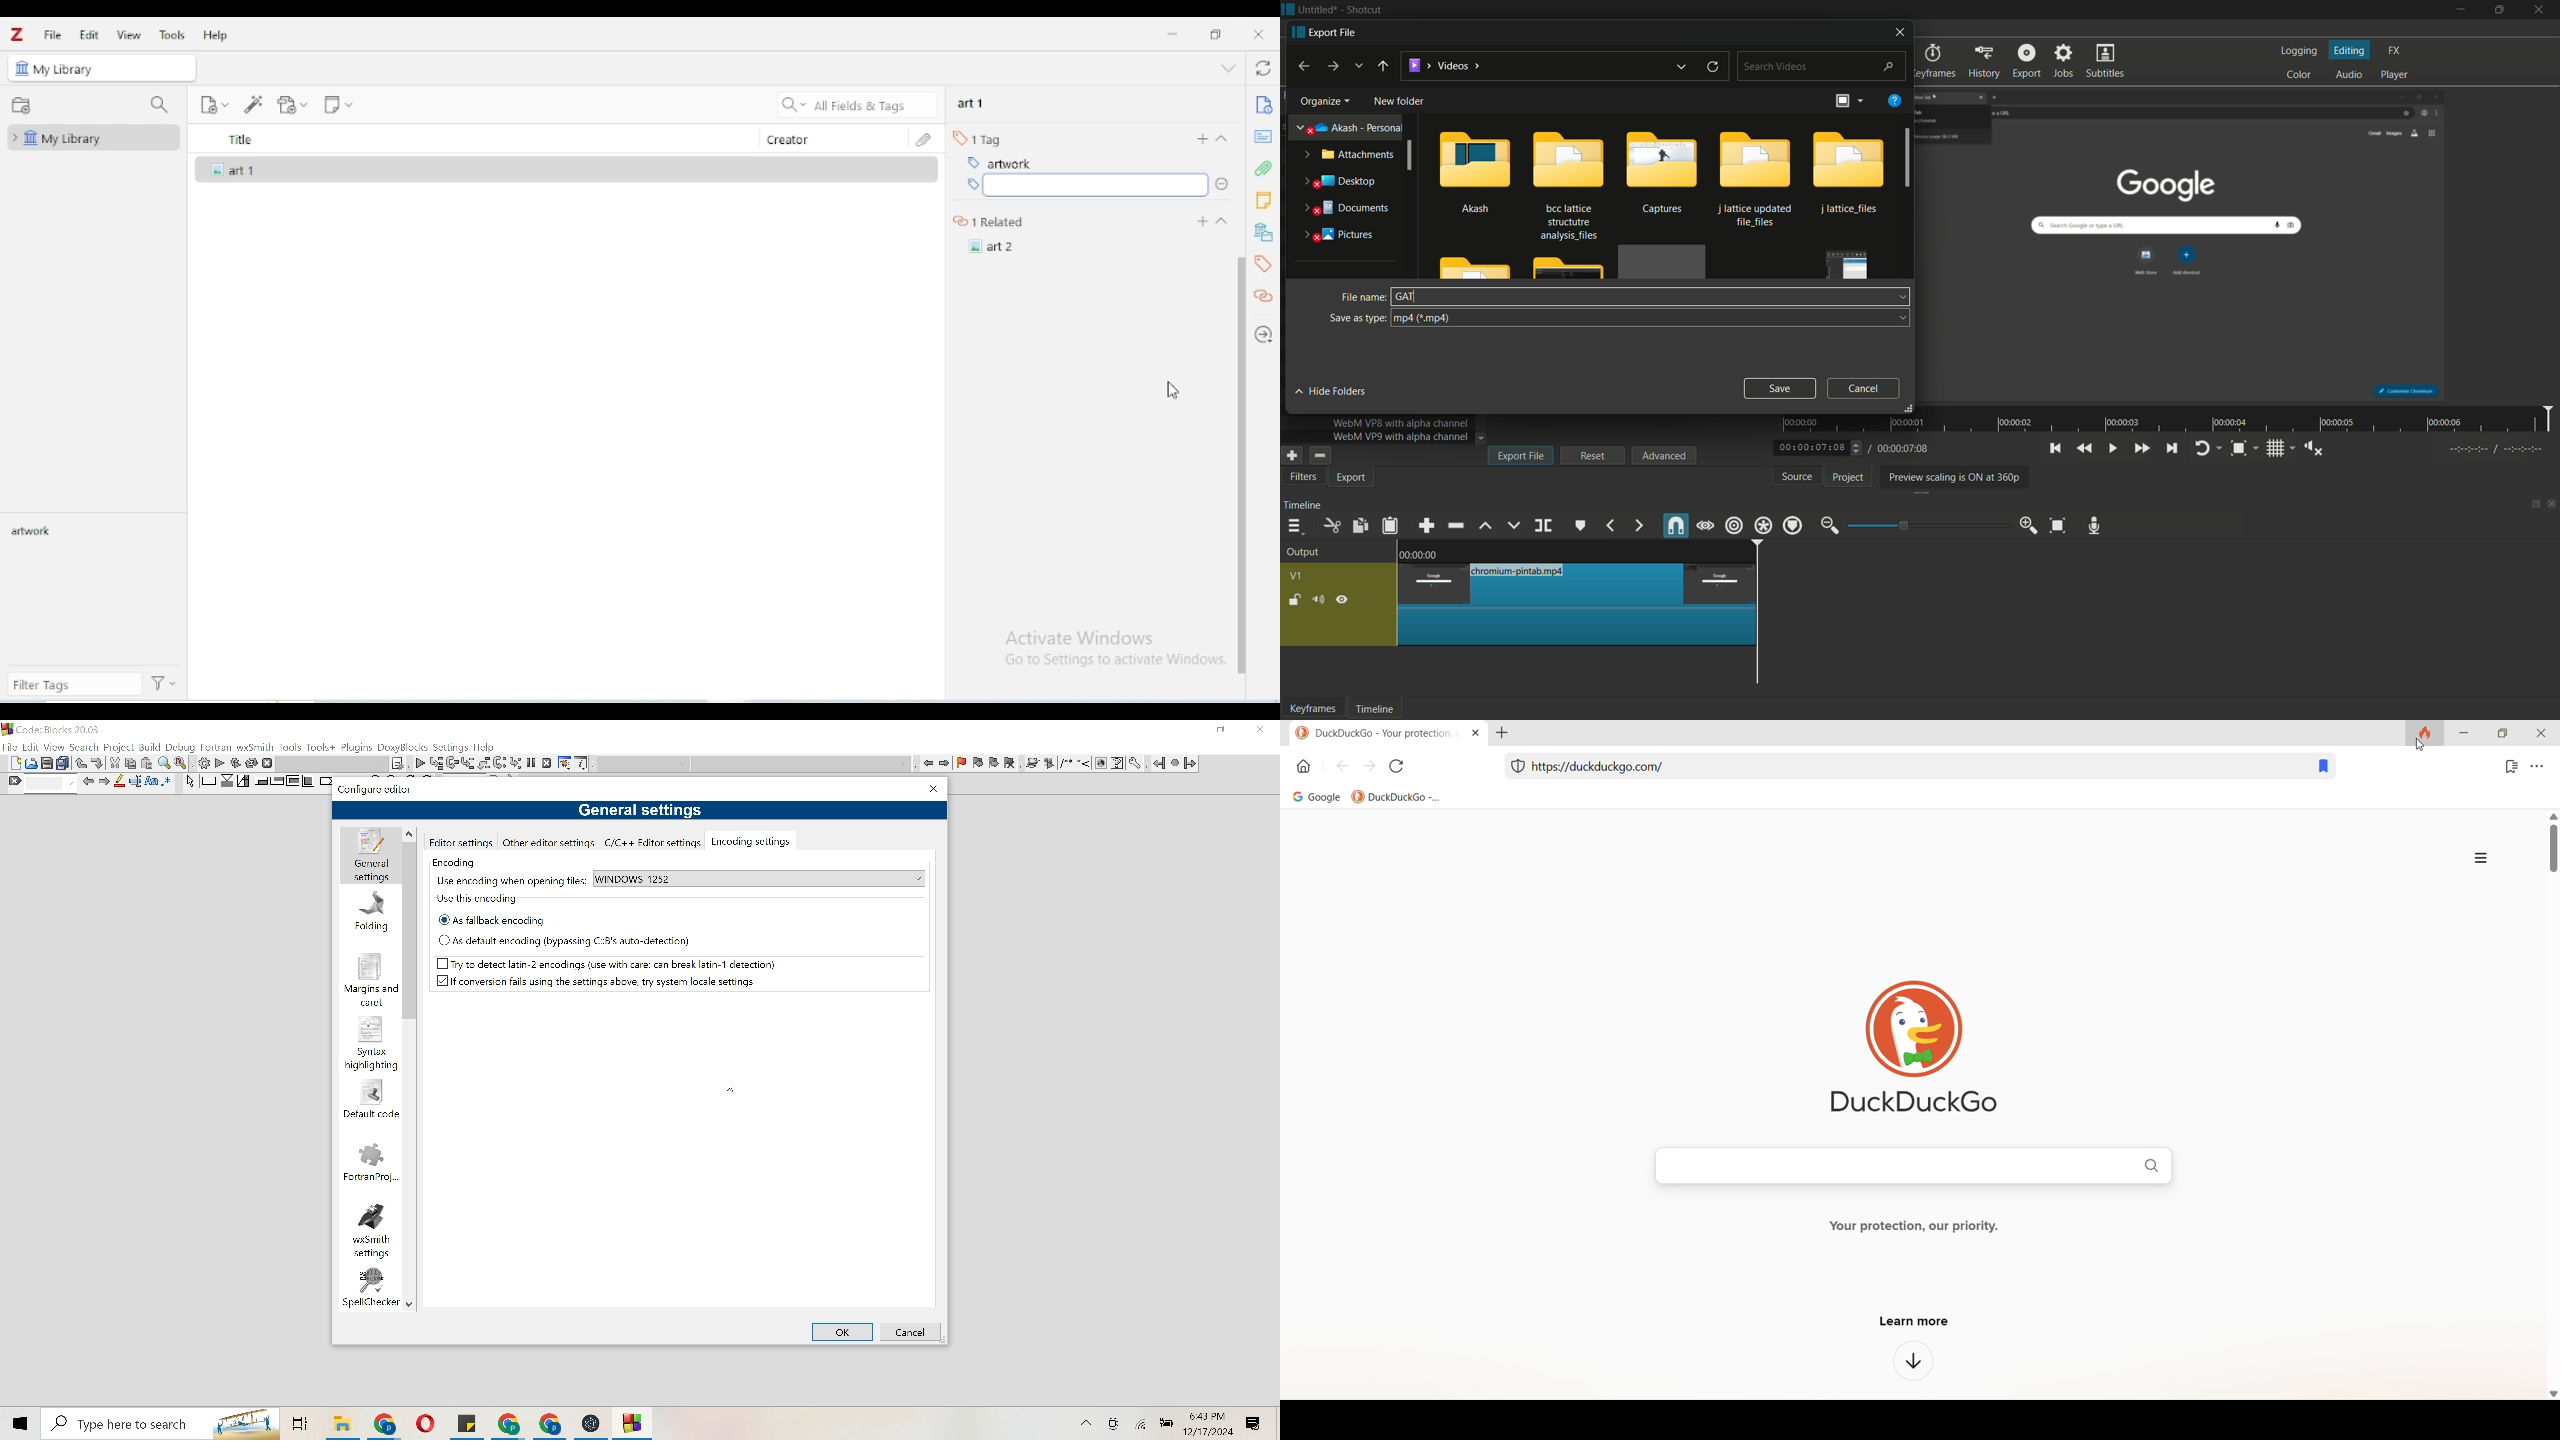 Image resolution: width=2576 pixels, height=1456 pixels. Describe the element at coordinates (1242, 490) in the screenshot. I see `vertical scroll bar` at that location.